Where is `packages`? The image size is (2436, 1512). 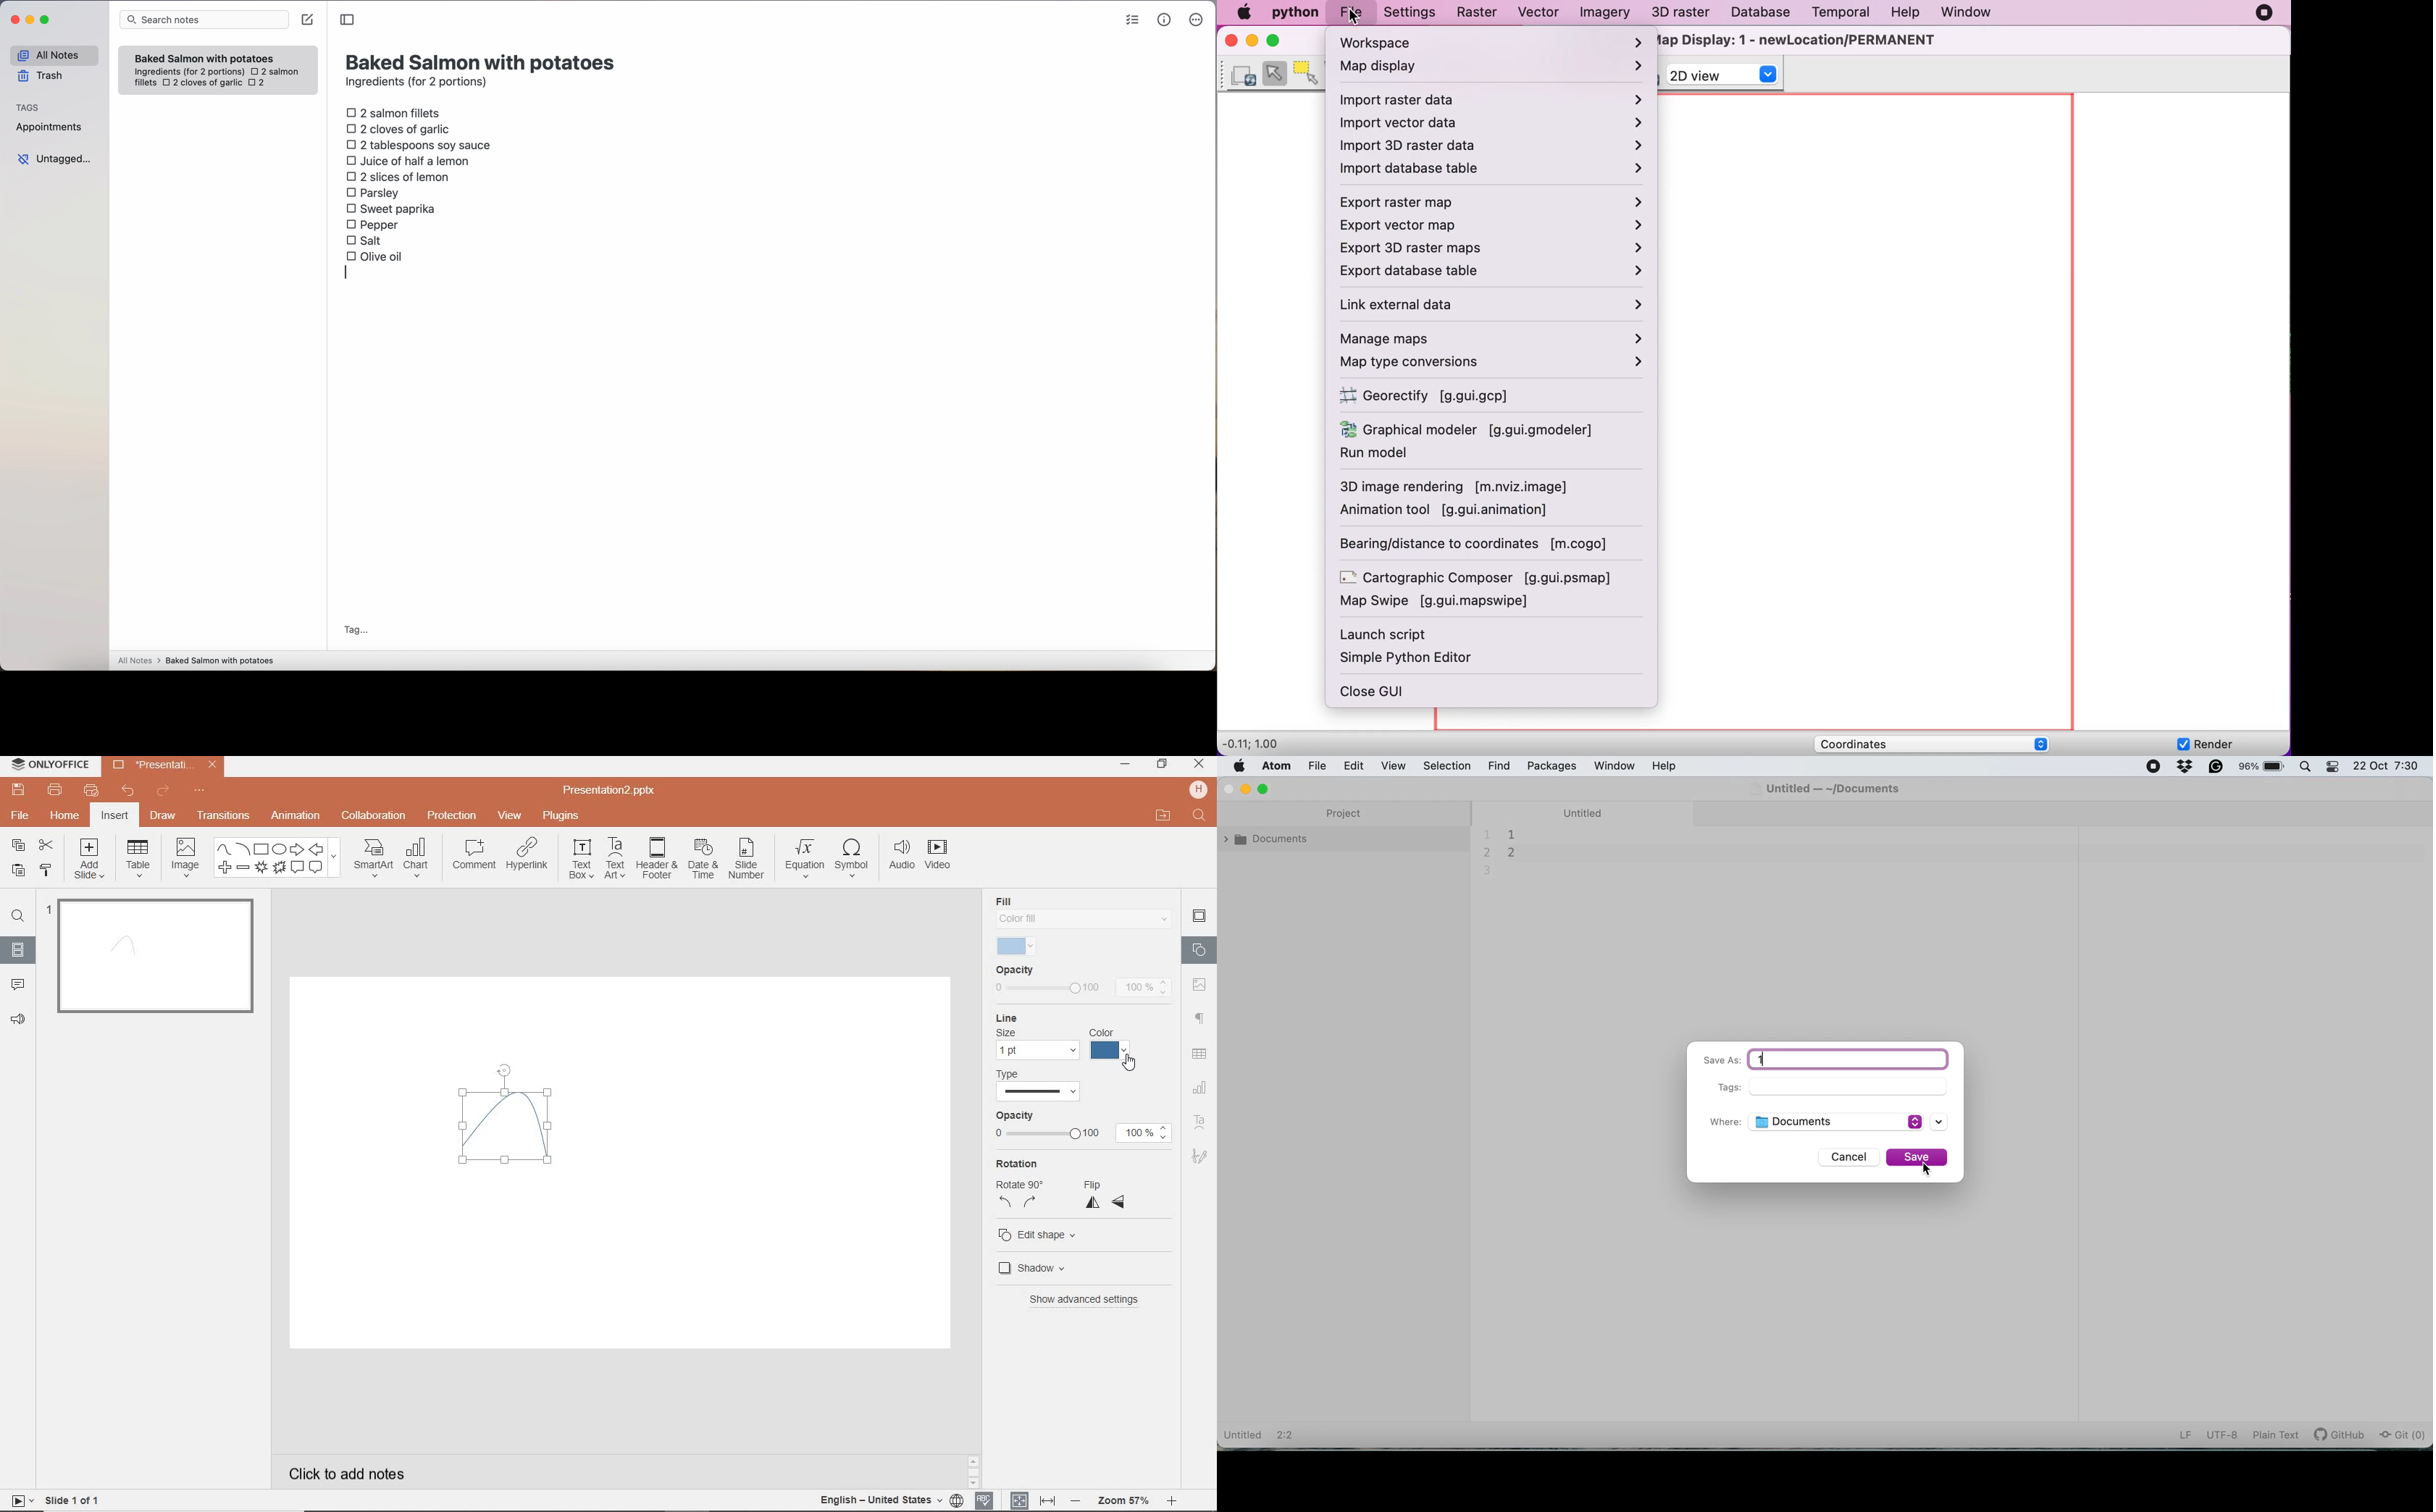 packages is located at coordinates (1553, 767).